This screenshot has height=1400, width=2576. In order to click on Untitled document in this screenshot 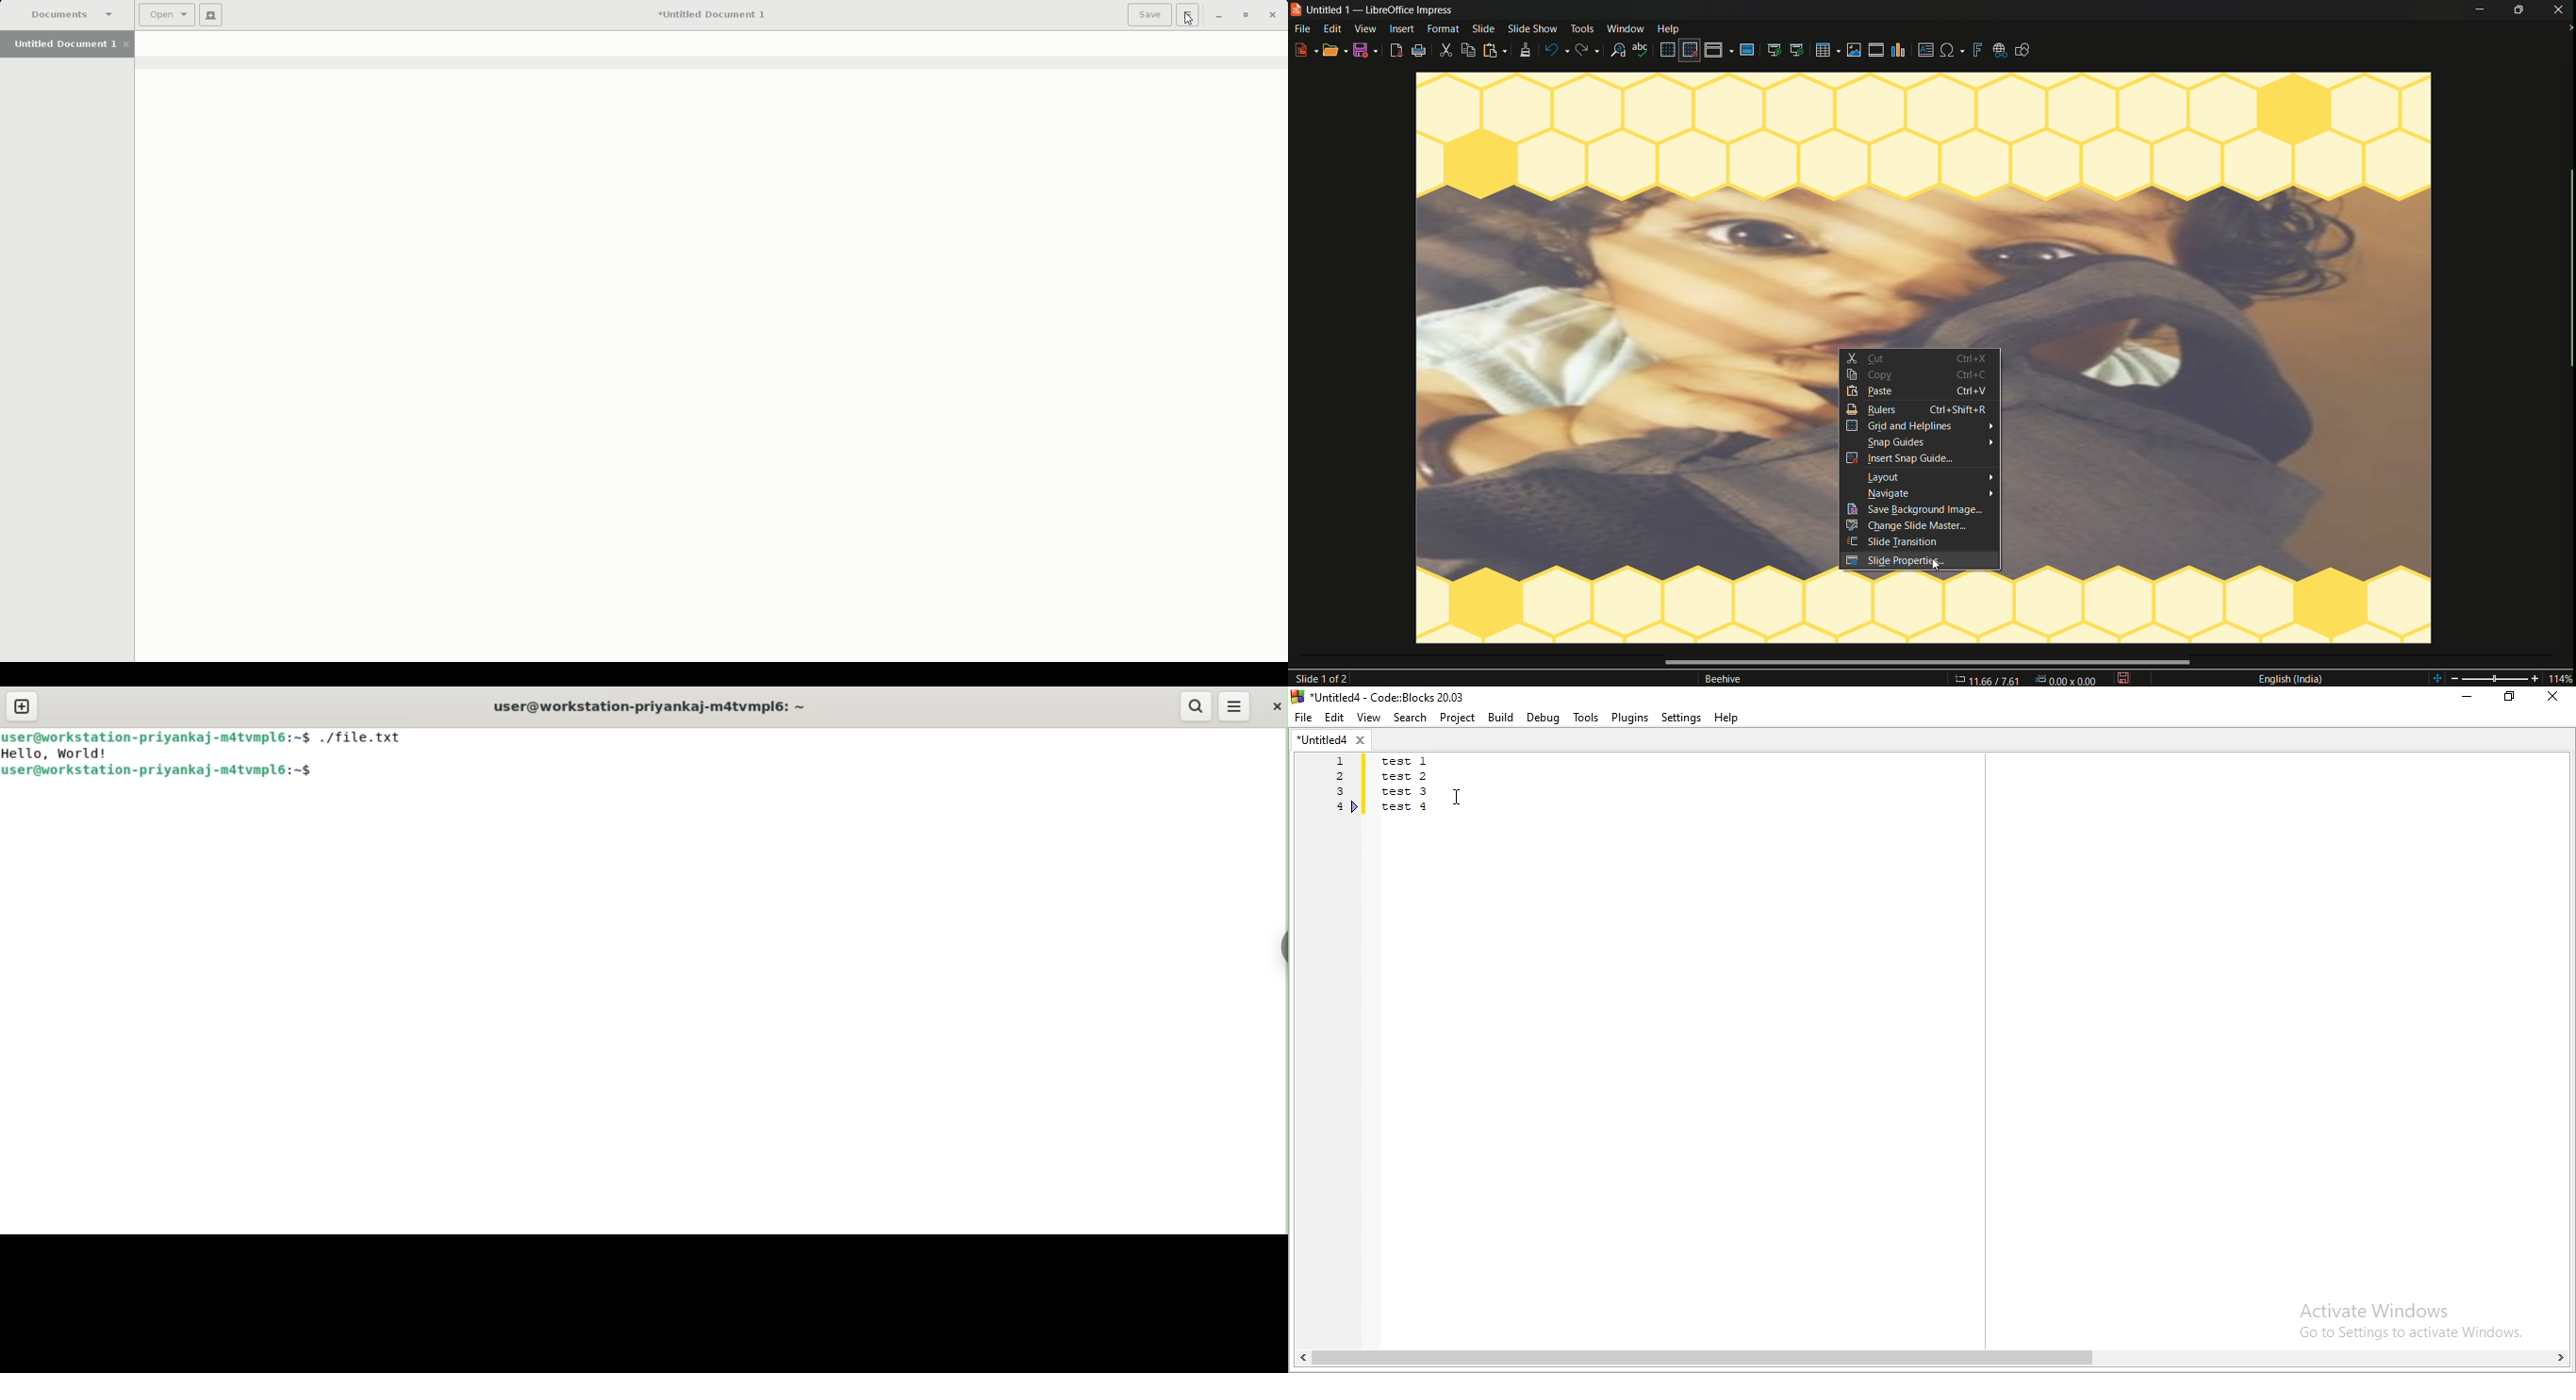, I will do `click(711, 15)`.